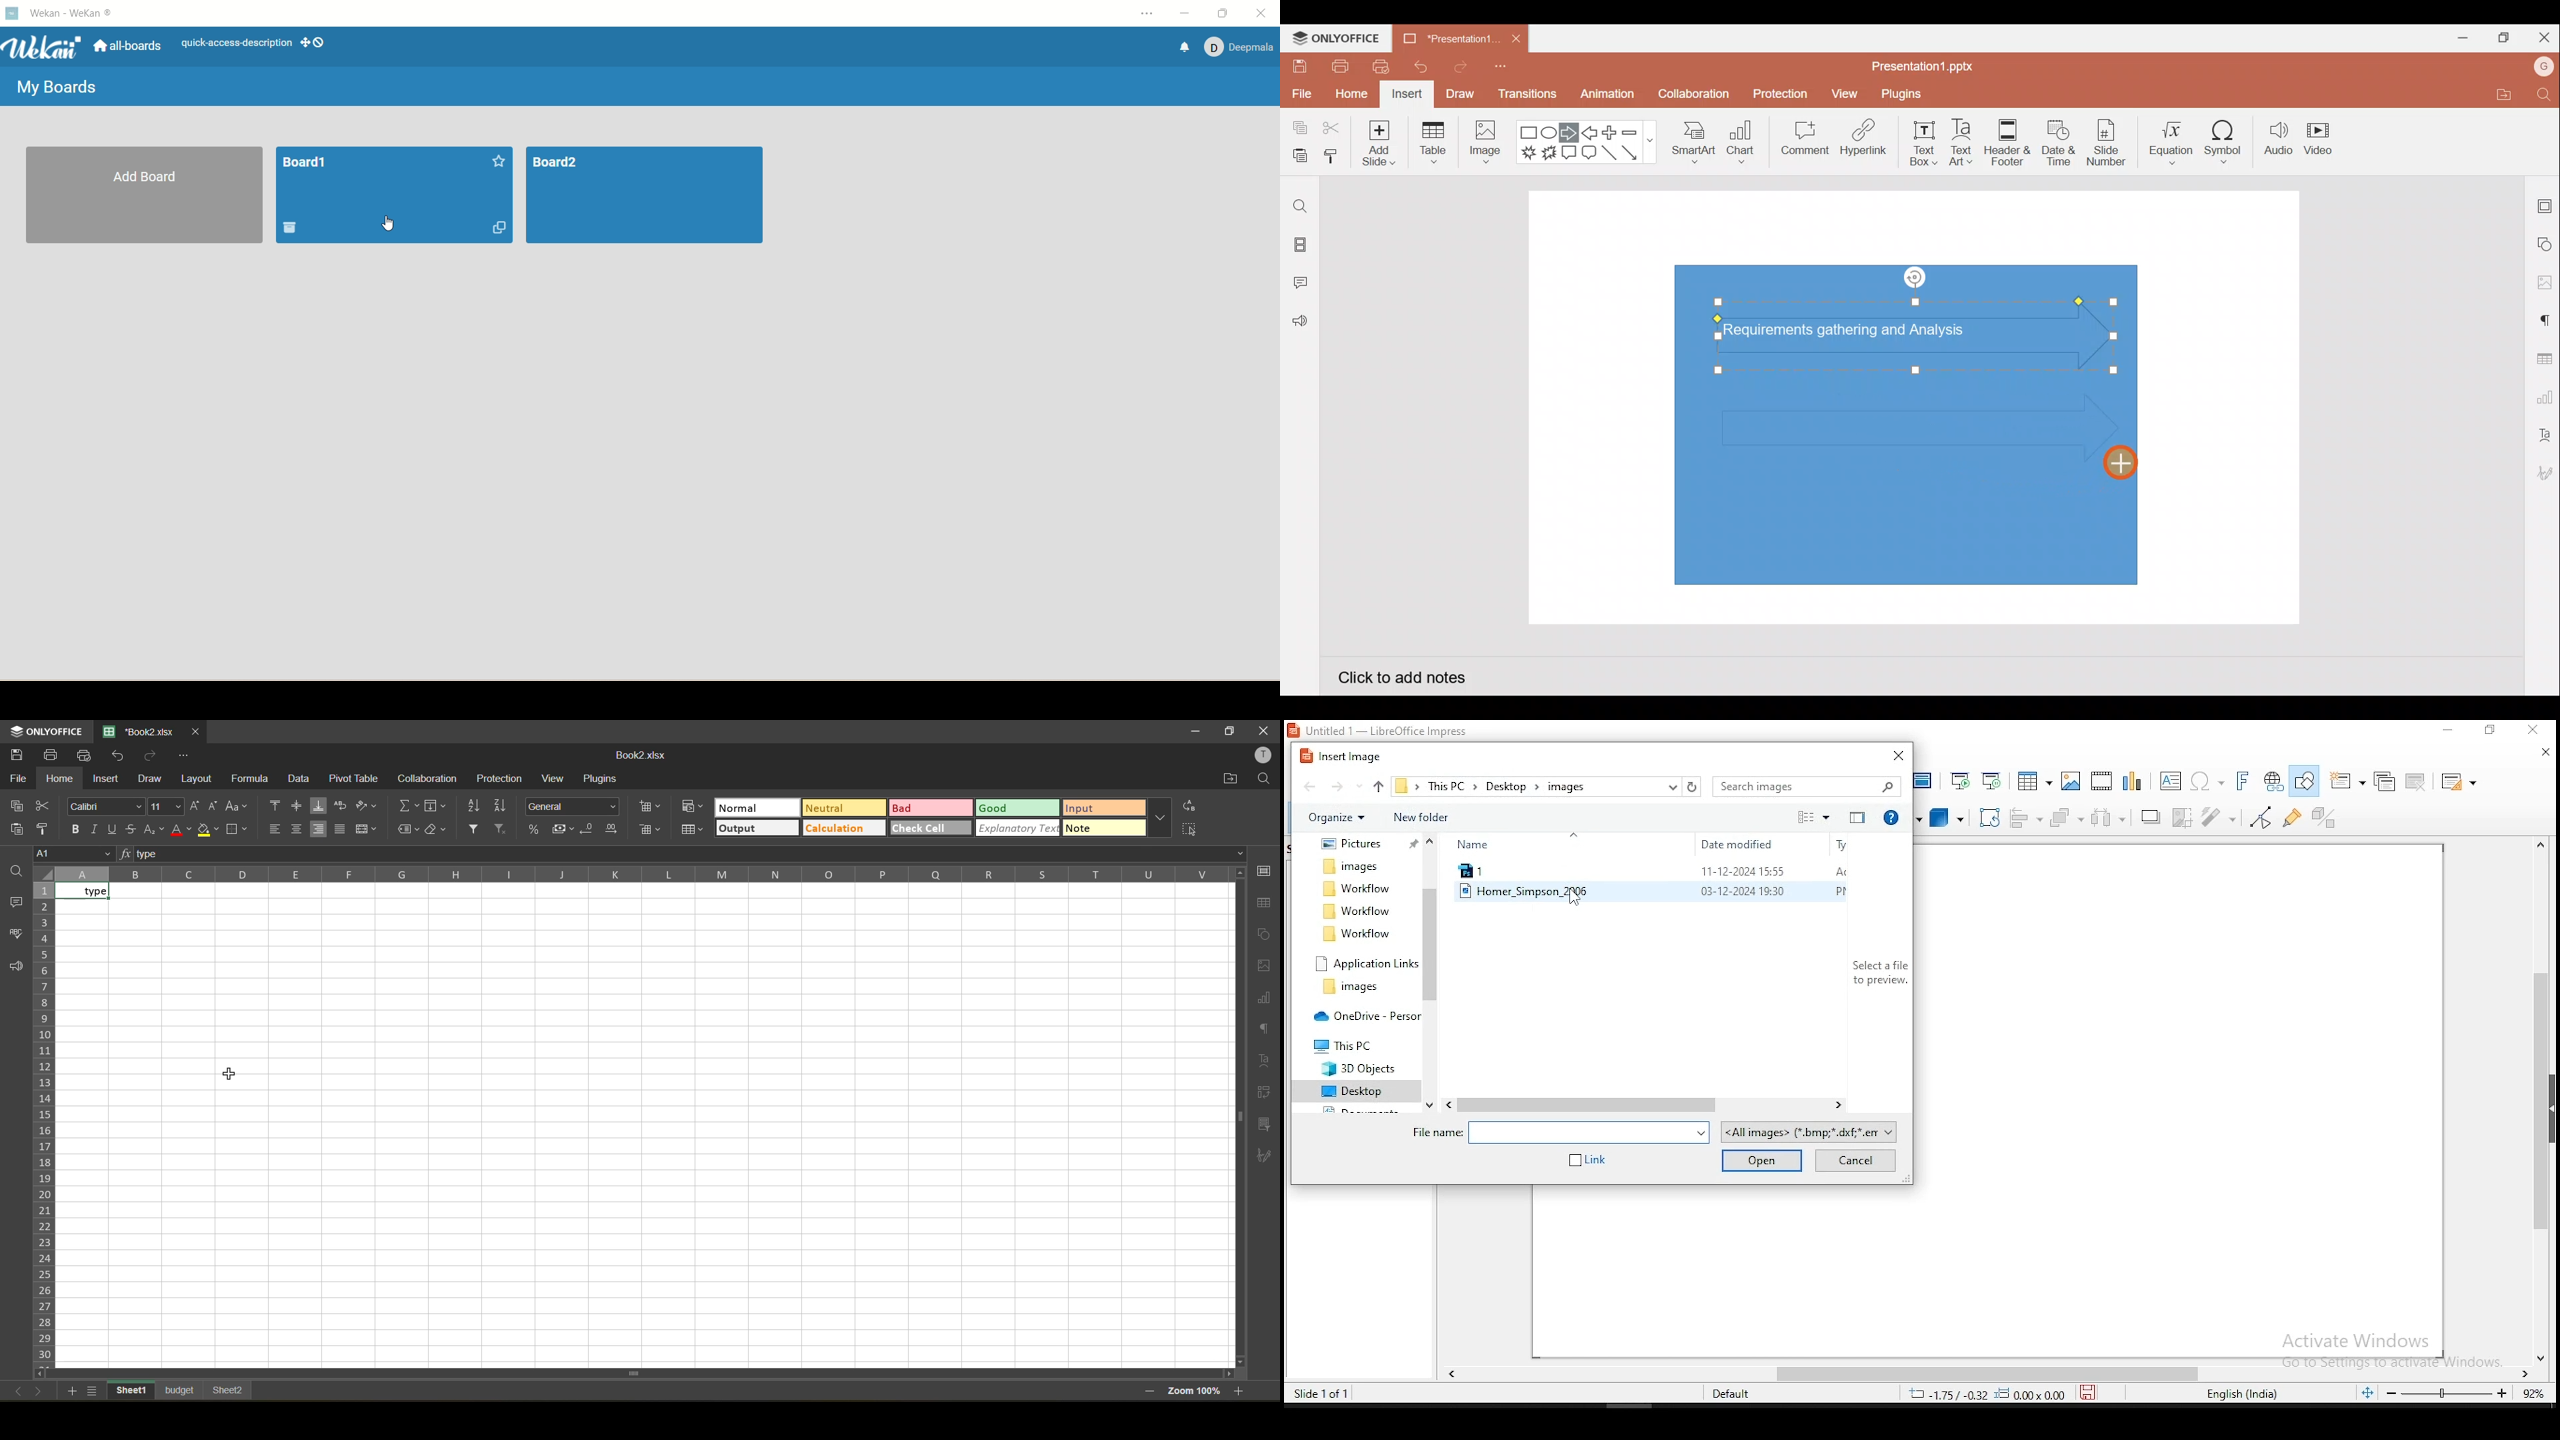  What do you see at coordinates (498, 227) in the screenshot?
I see `duplicate` at bounding box center [498, 227].